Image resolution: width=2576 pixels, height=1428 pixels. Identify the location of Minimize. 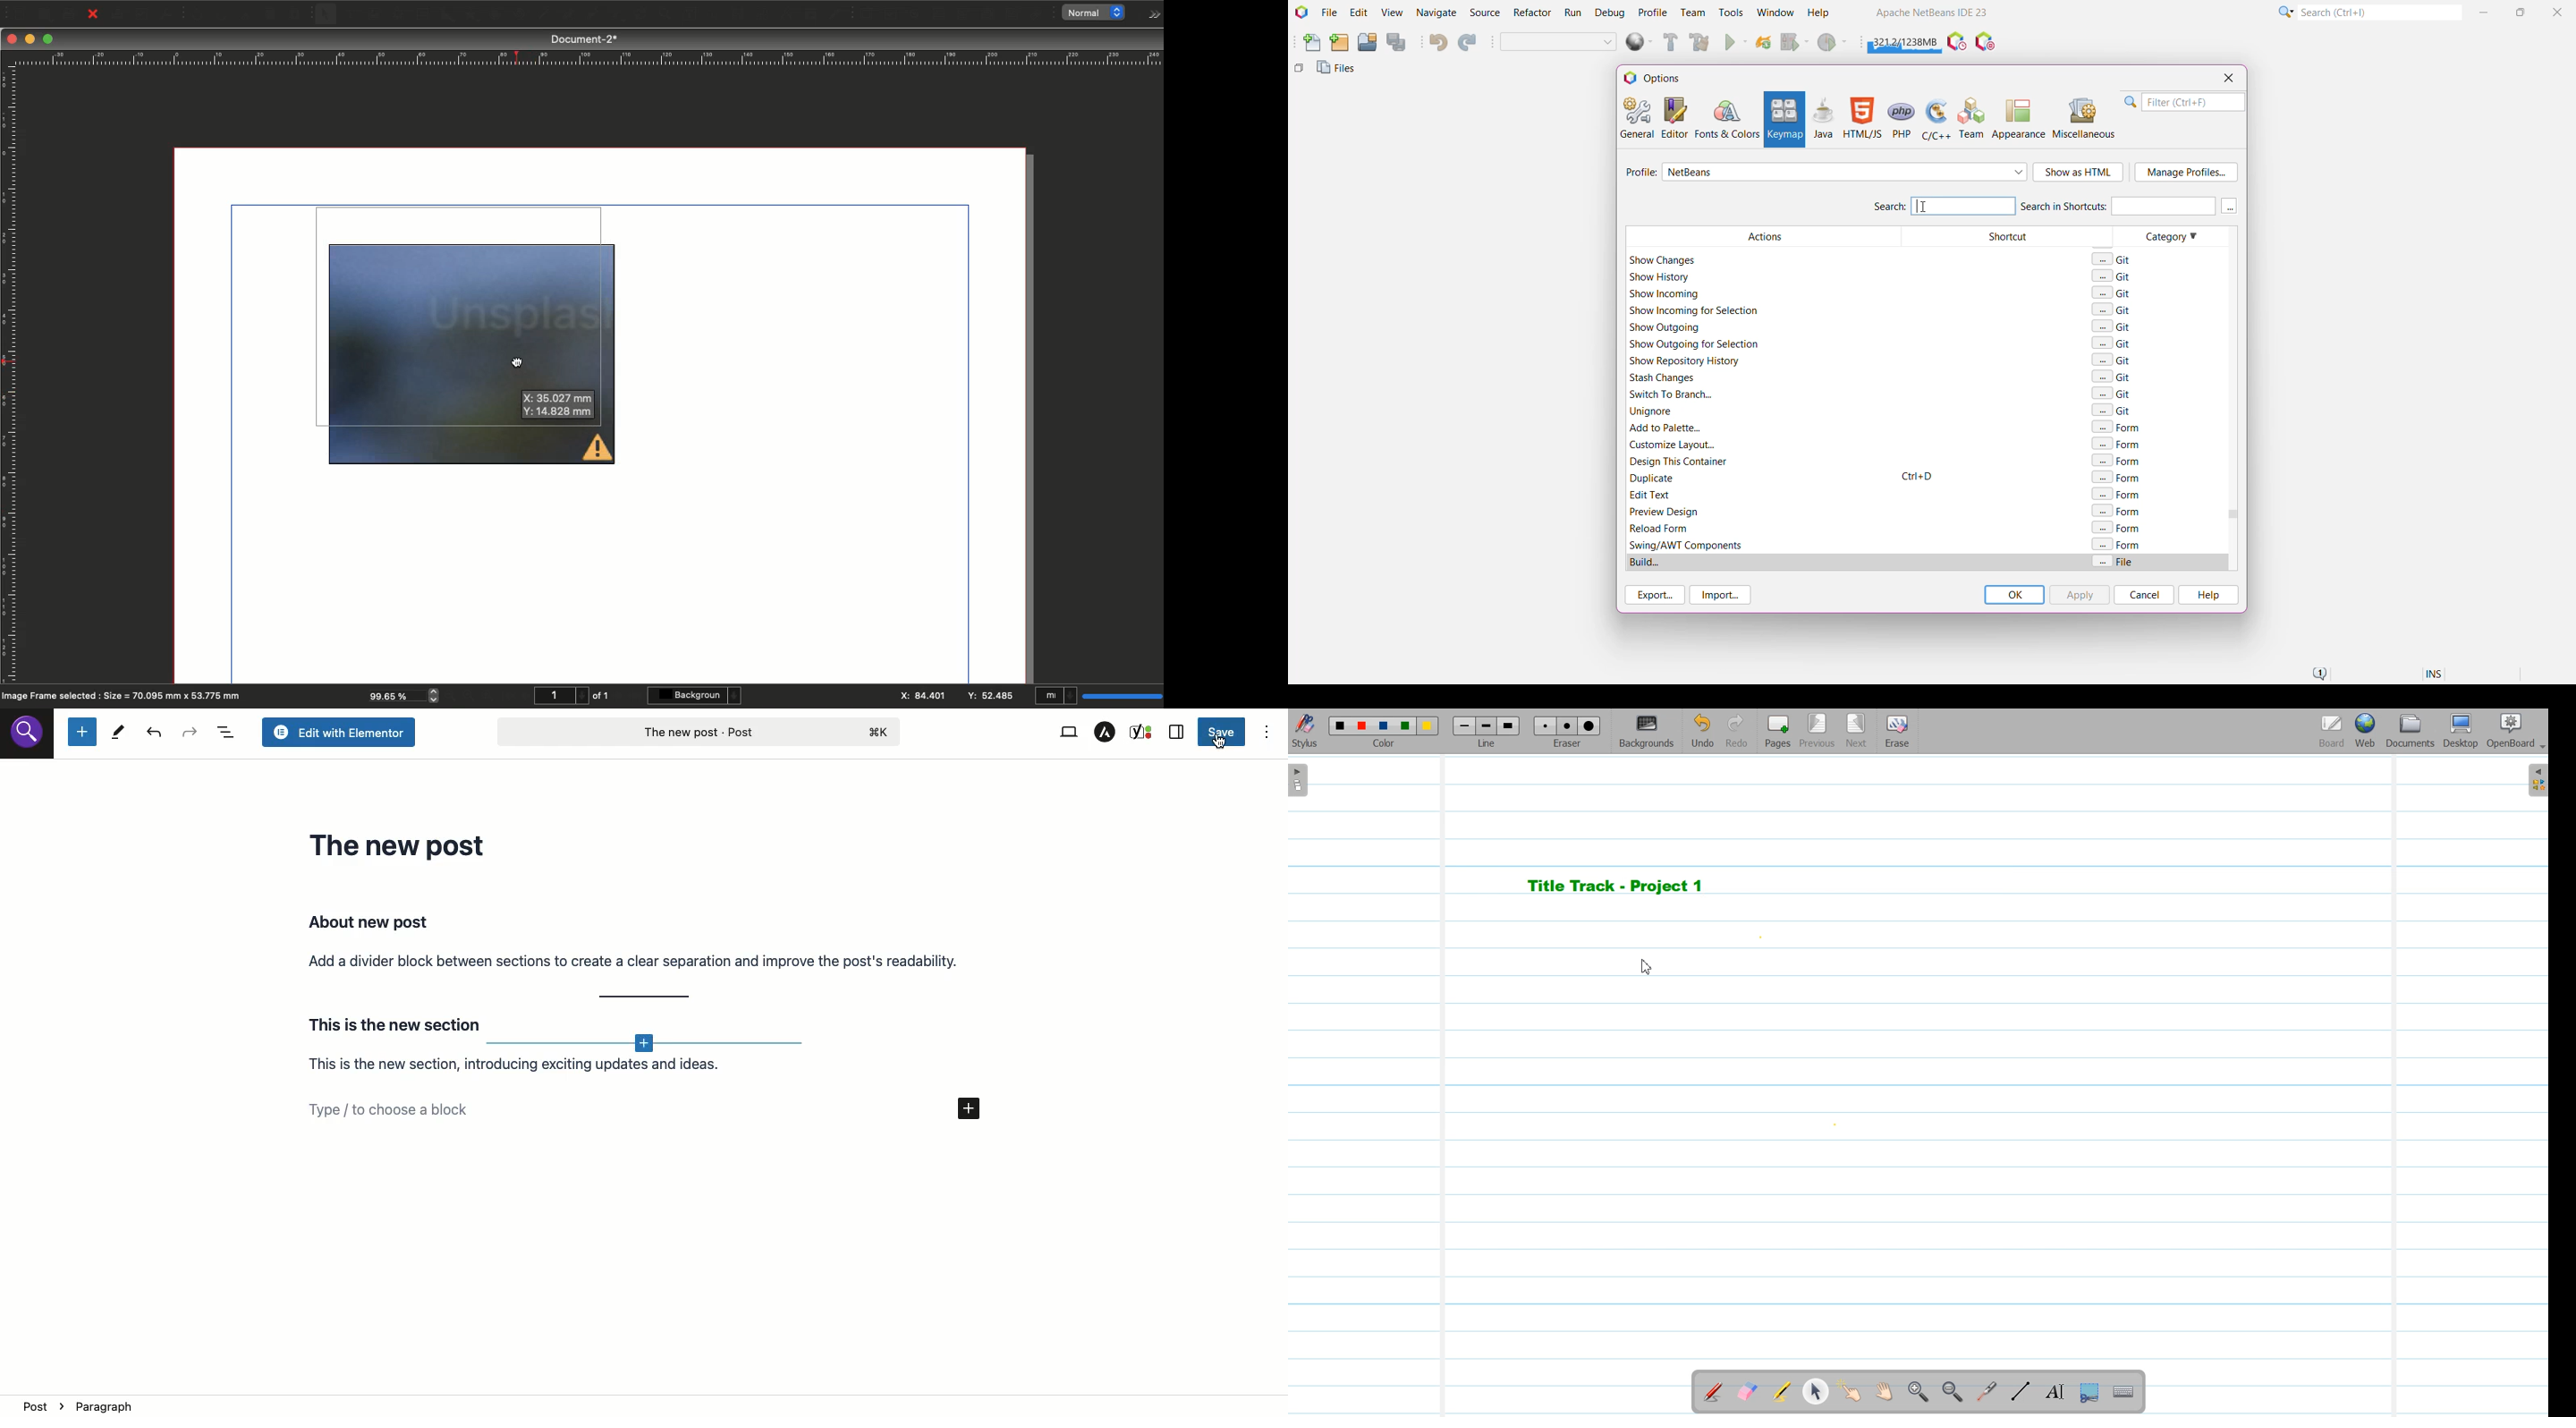
(32, 40).